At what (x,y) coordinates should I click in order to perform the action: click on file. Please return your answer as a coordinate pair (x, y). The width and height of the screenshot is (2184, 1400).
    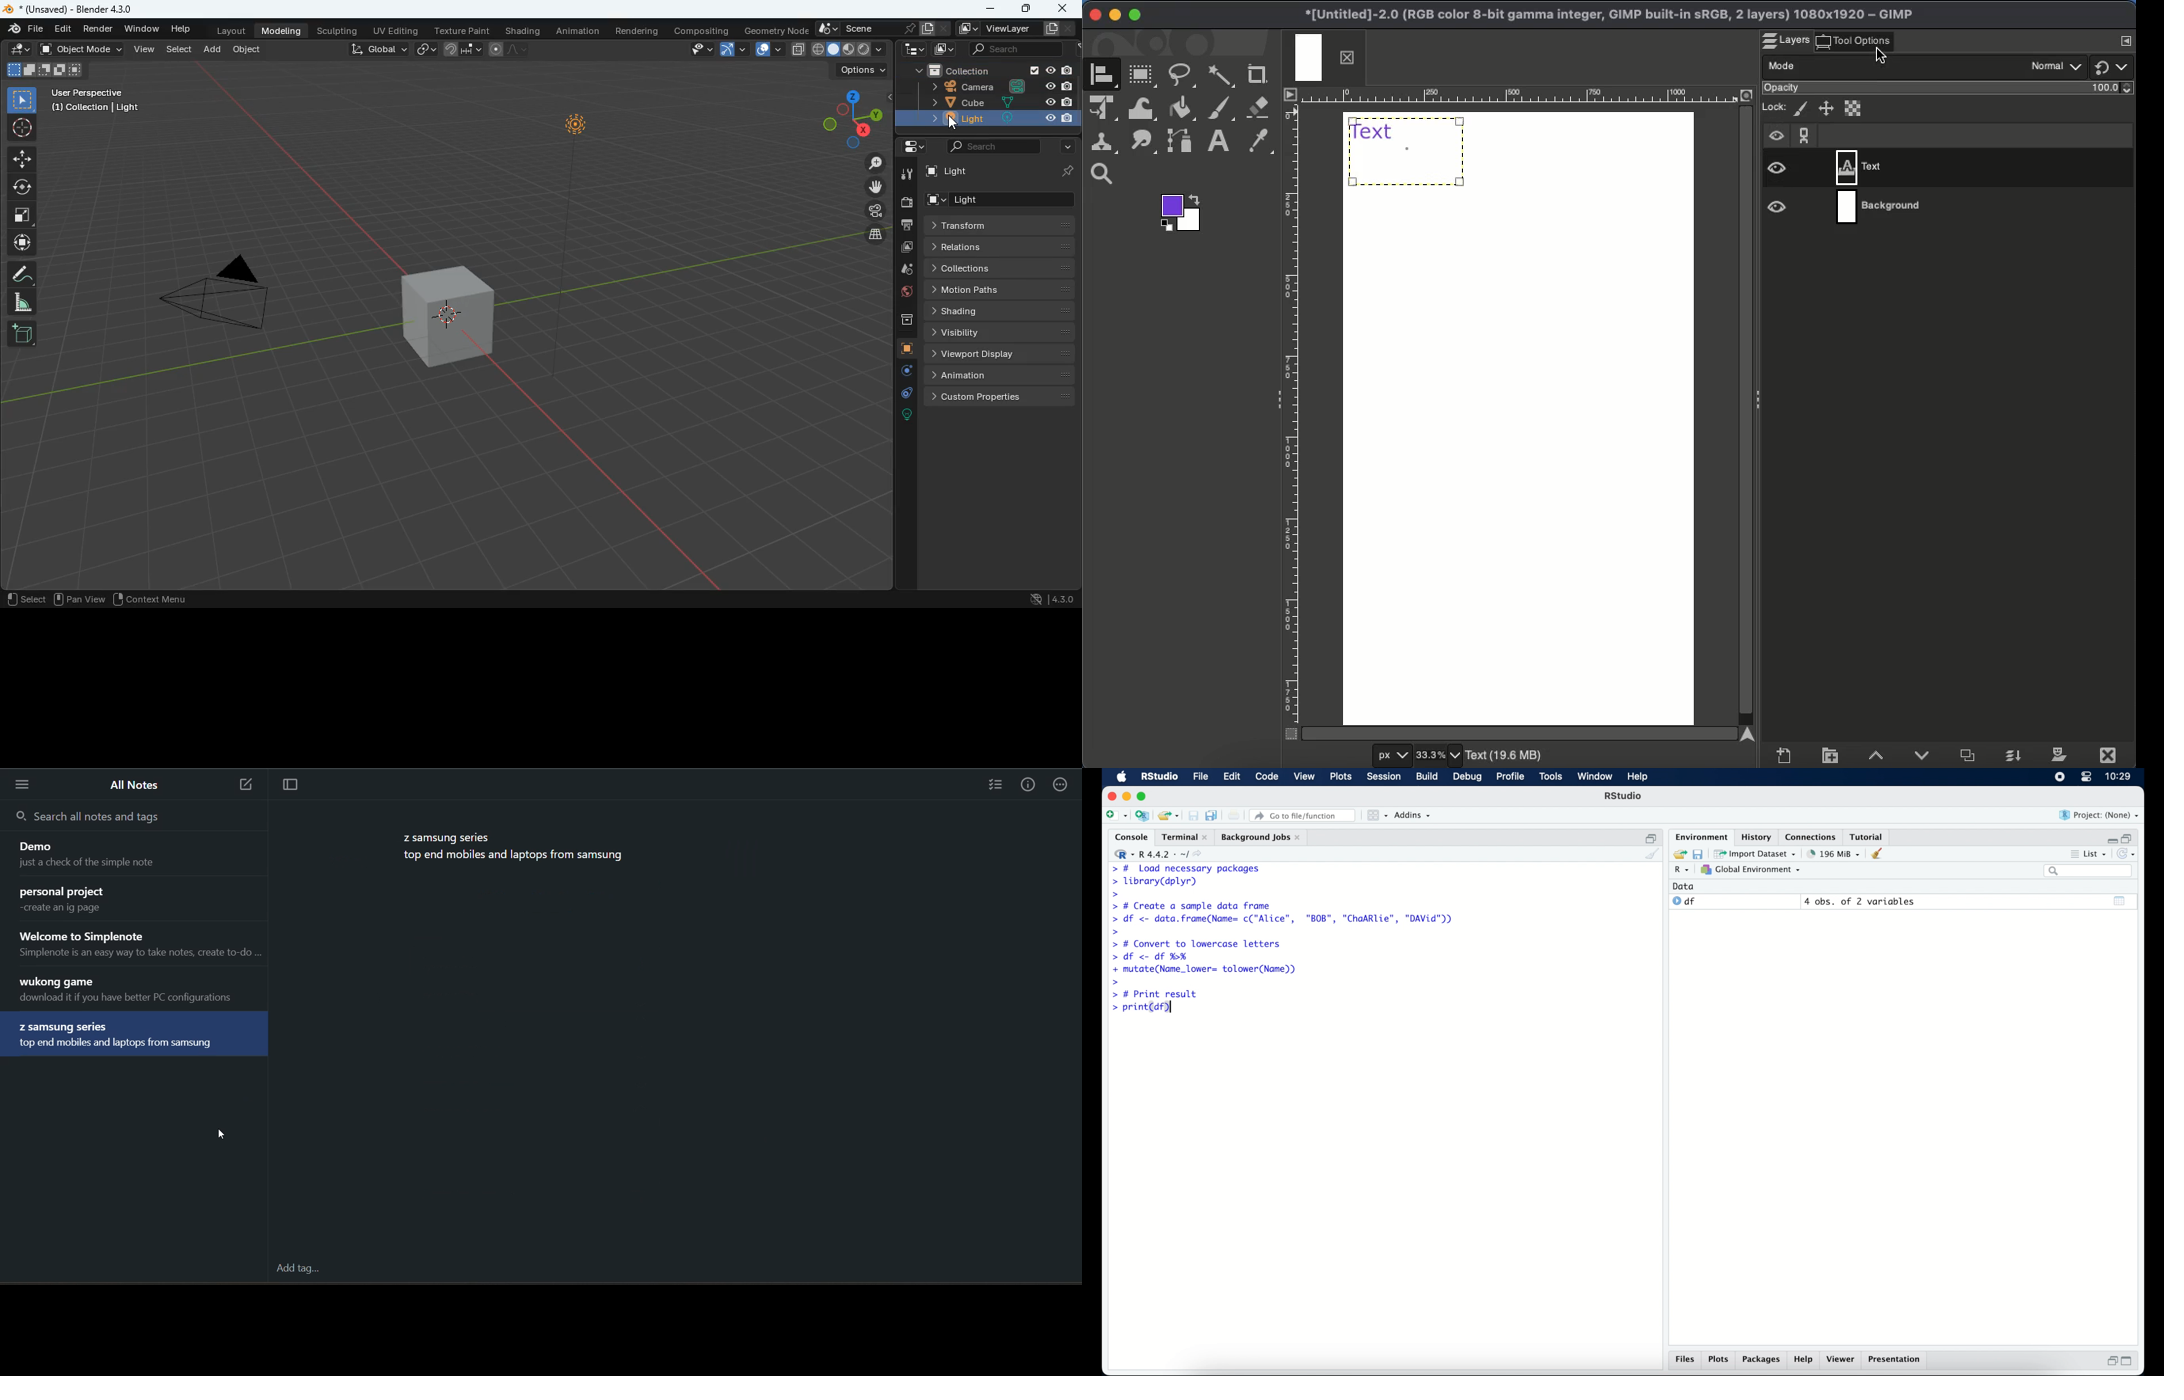
    Looking at the image, I should click on (1199, 777).